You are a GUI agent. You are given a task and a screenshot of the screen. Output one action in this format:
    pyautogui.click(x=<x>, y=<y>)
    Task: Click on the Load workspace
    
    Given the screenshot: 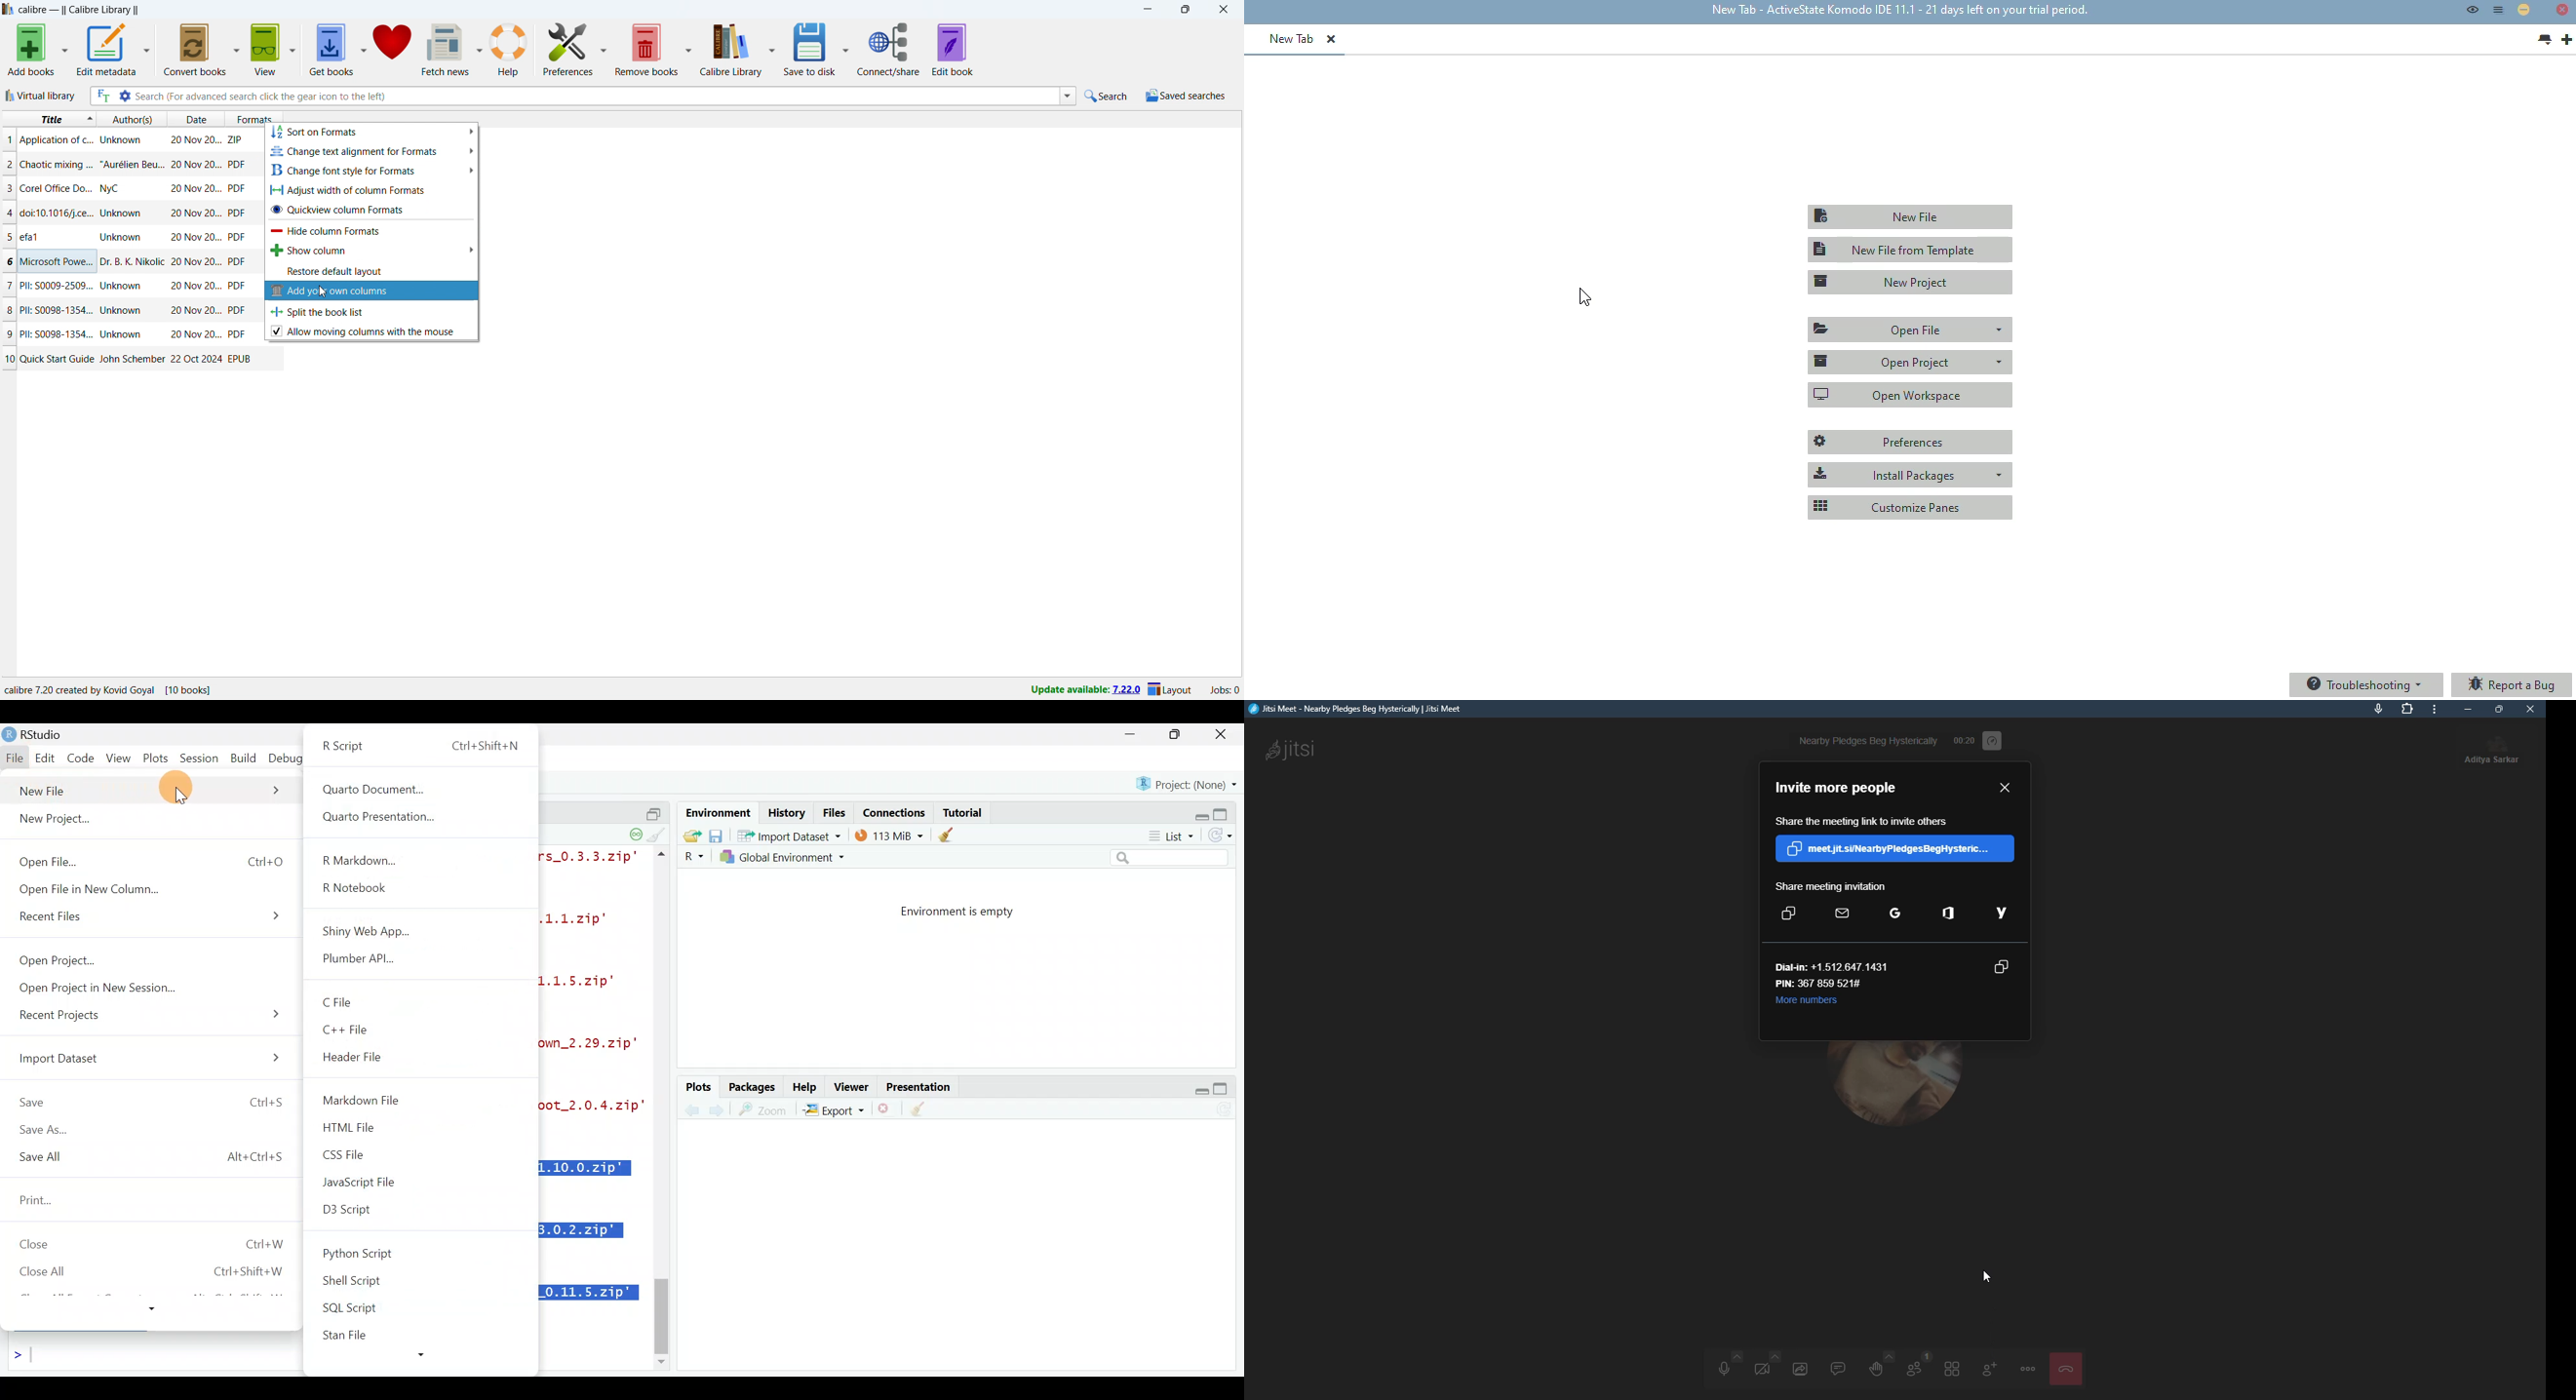 What is the action you would take?
    pyautogui.click(x=689, y=835)
    